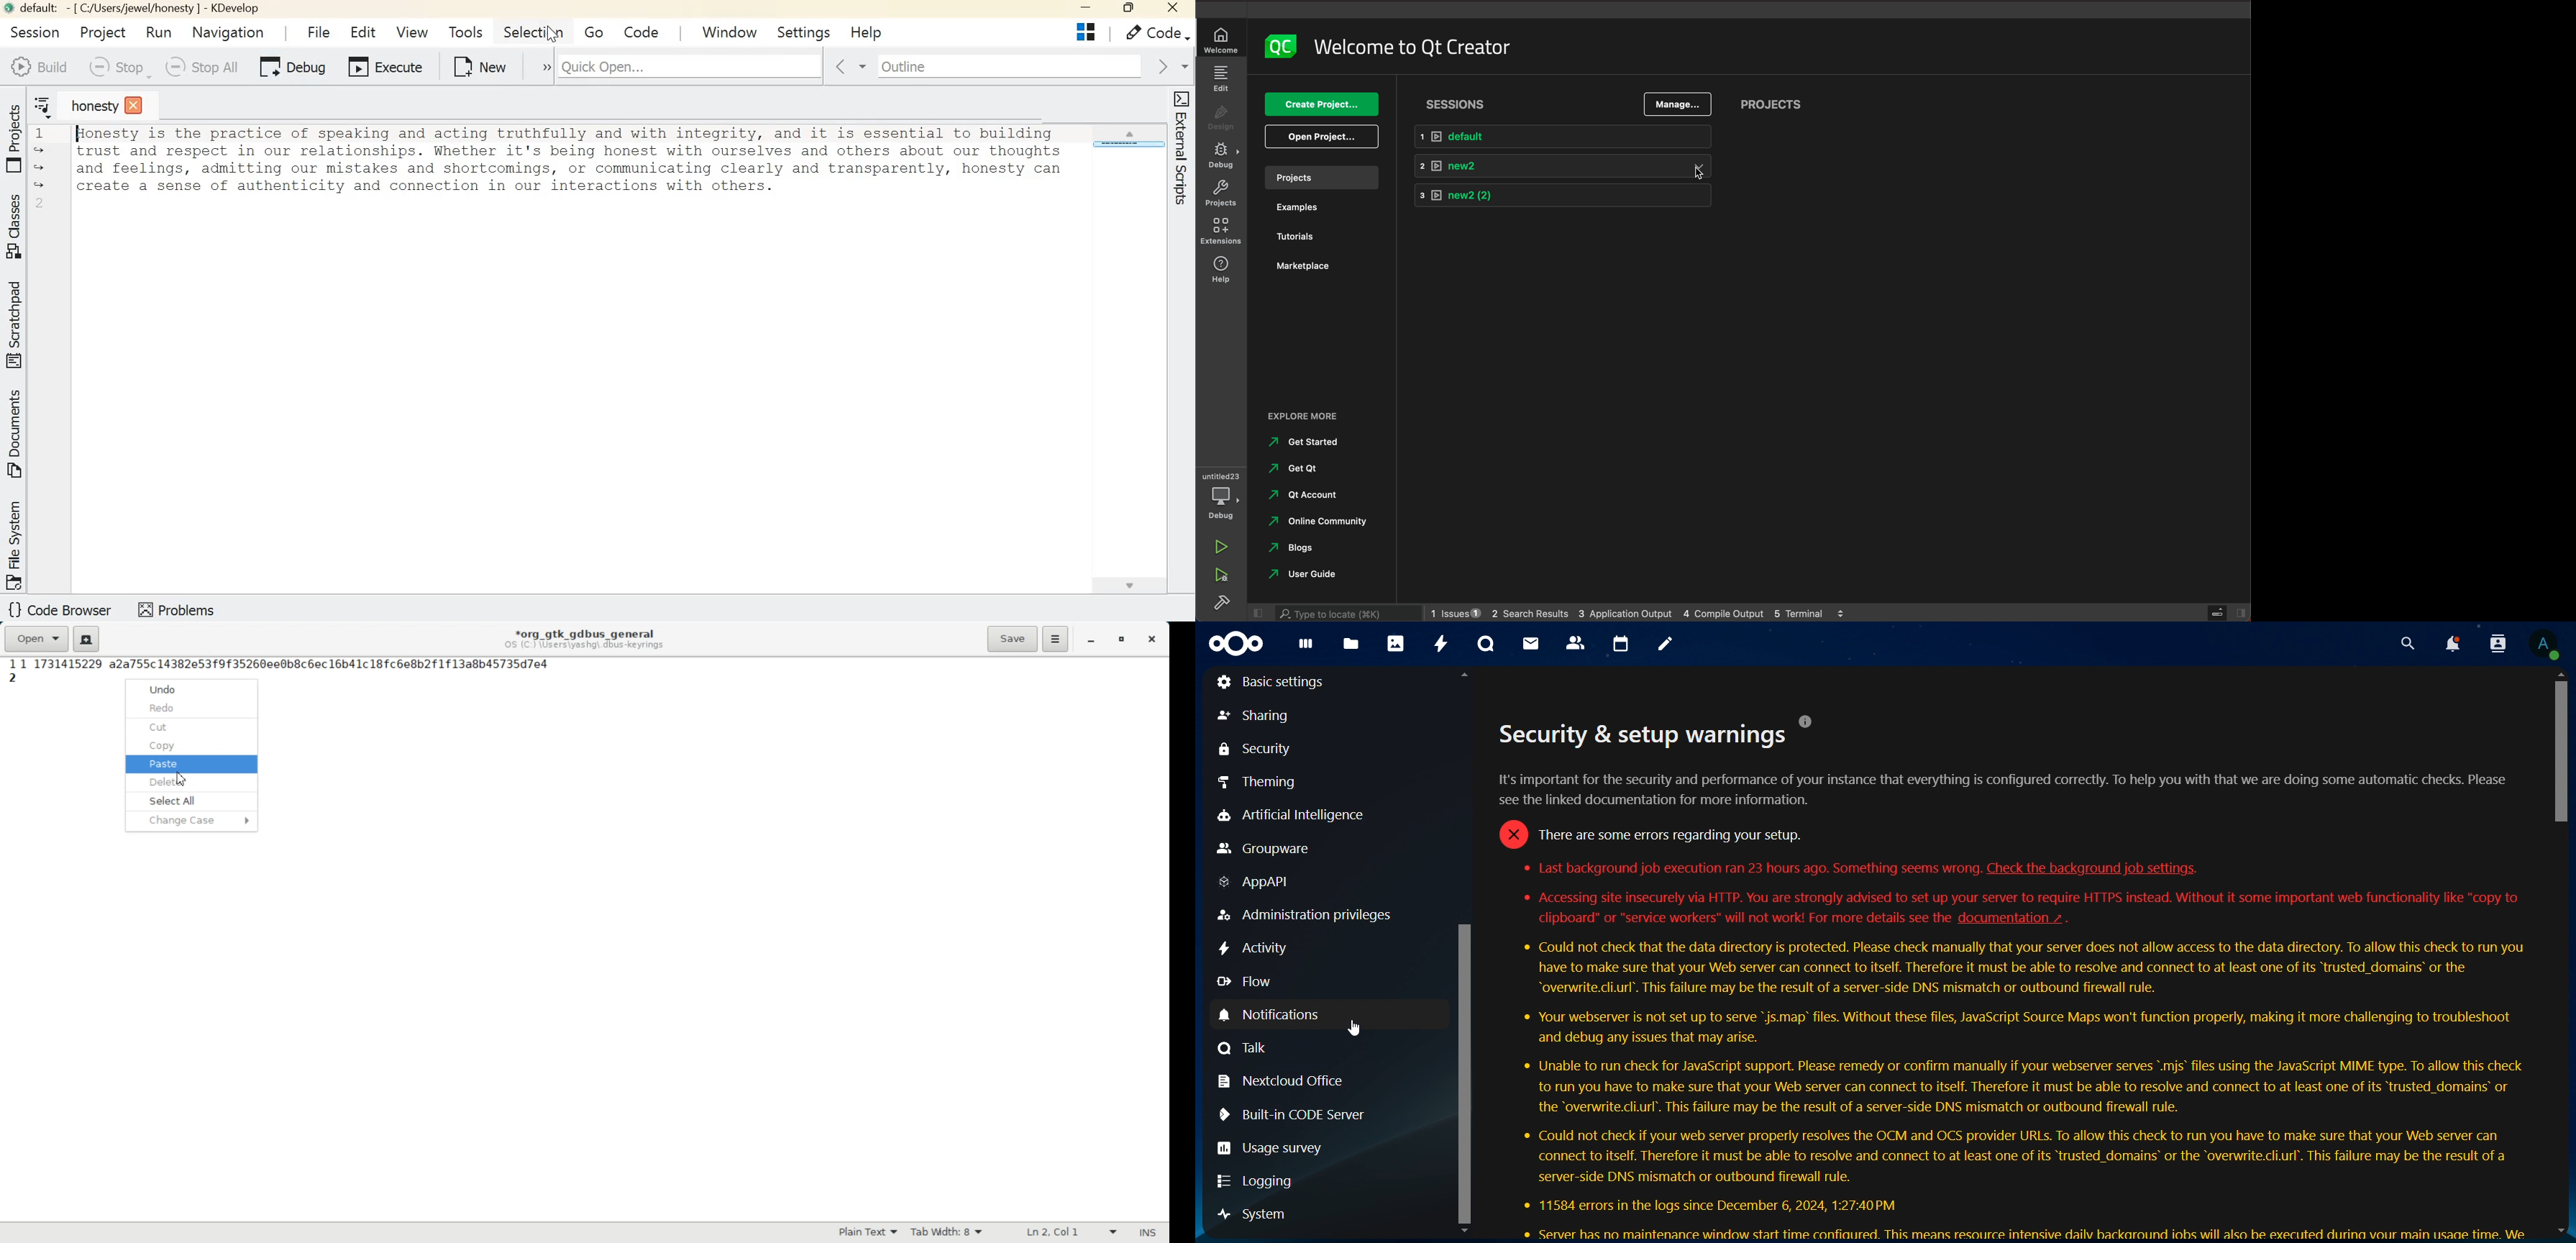  What do you see at coordinates (1307, 647) in the screenshot?
I see `dashboard` at bounding box center [1307, 647].